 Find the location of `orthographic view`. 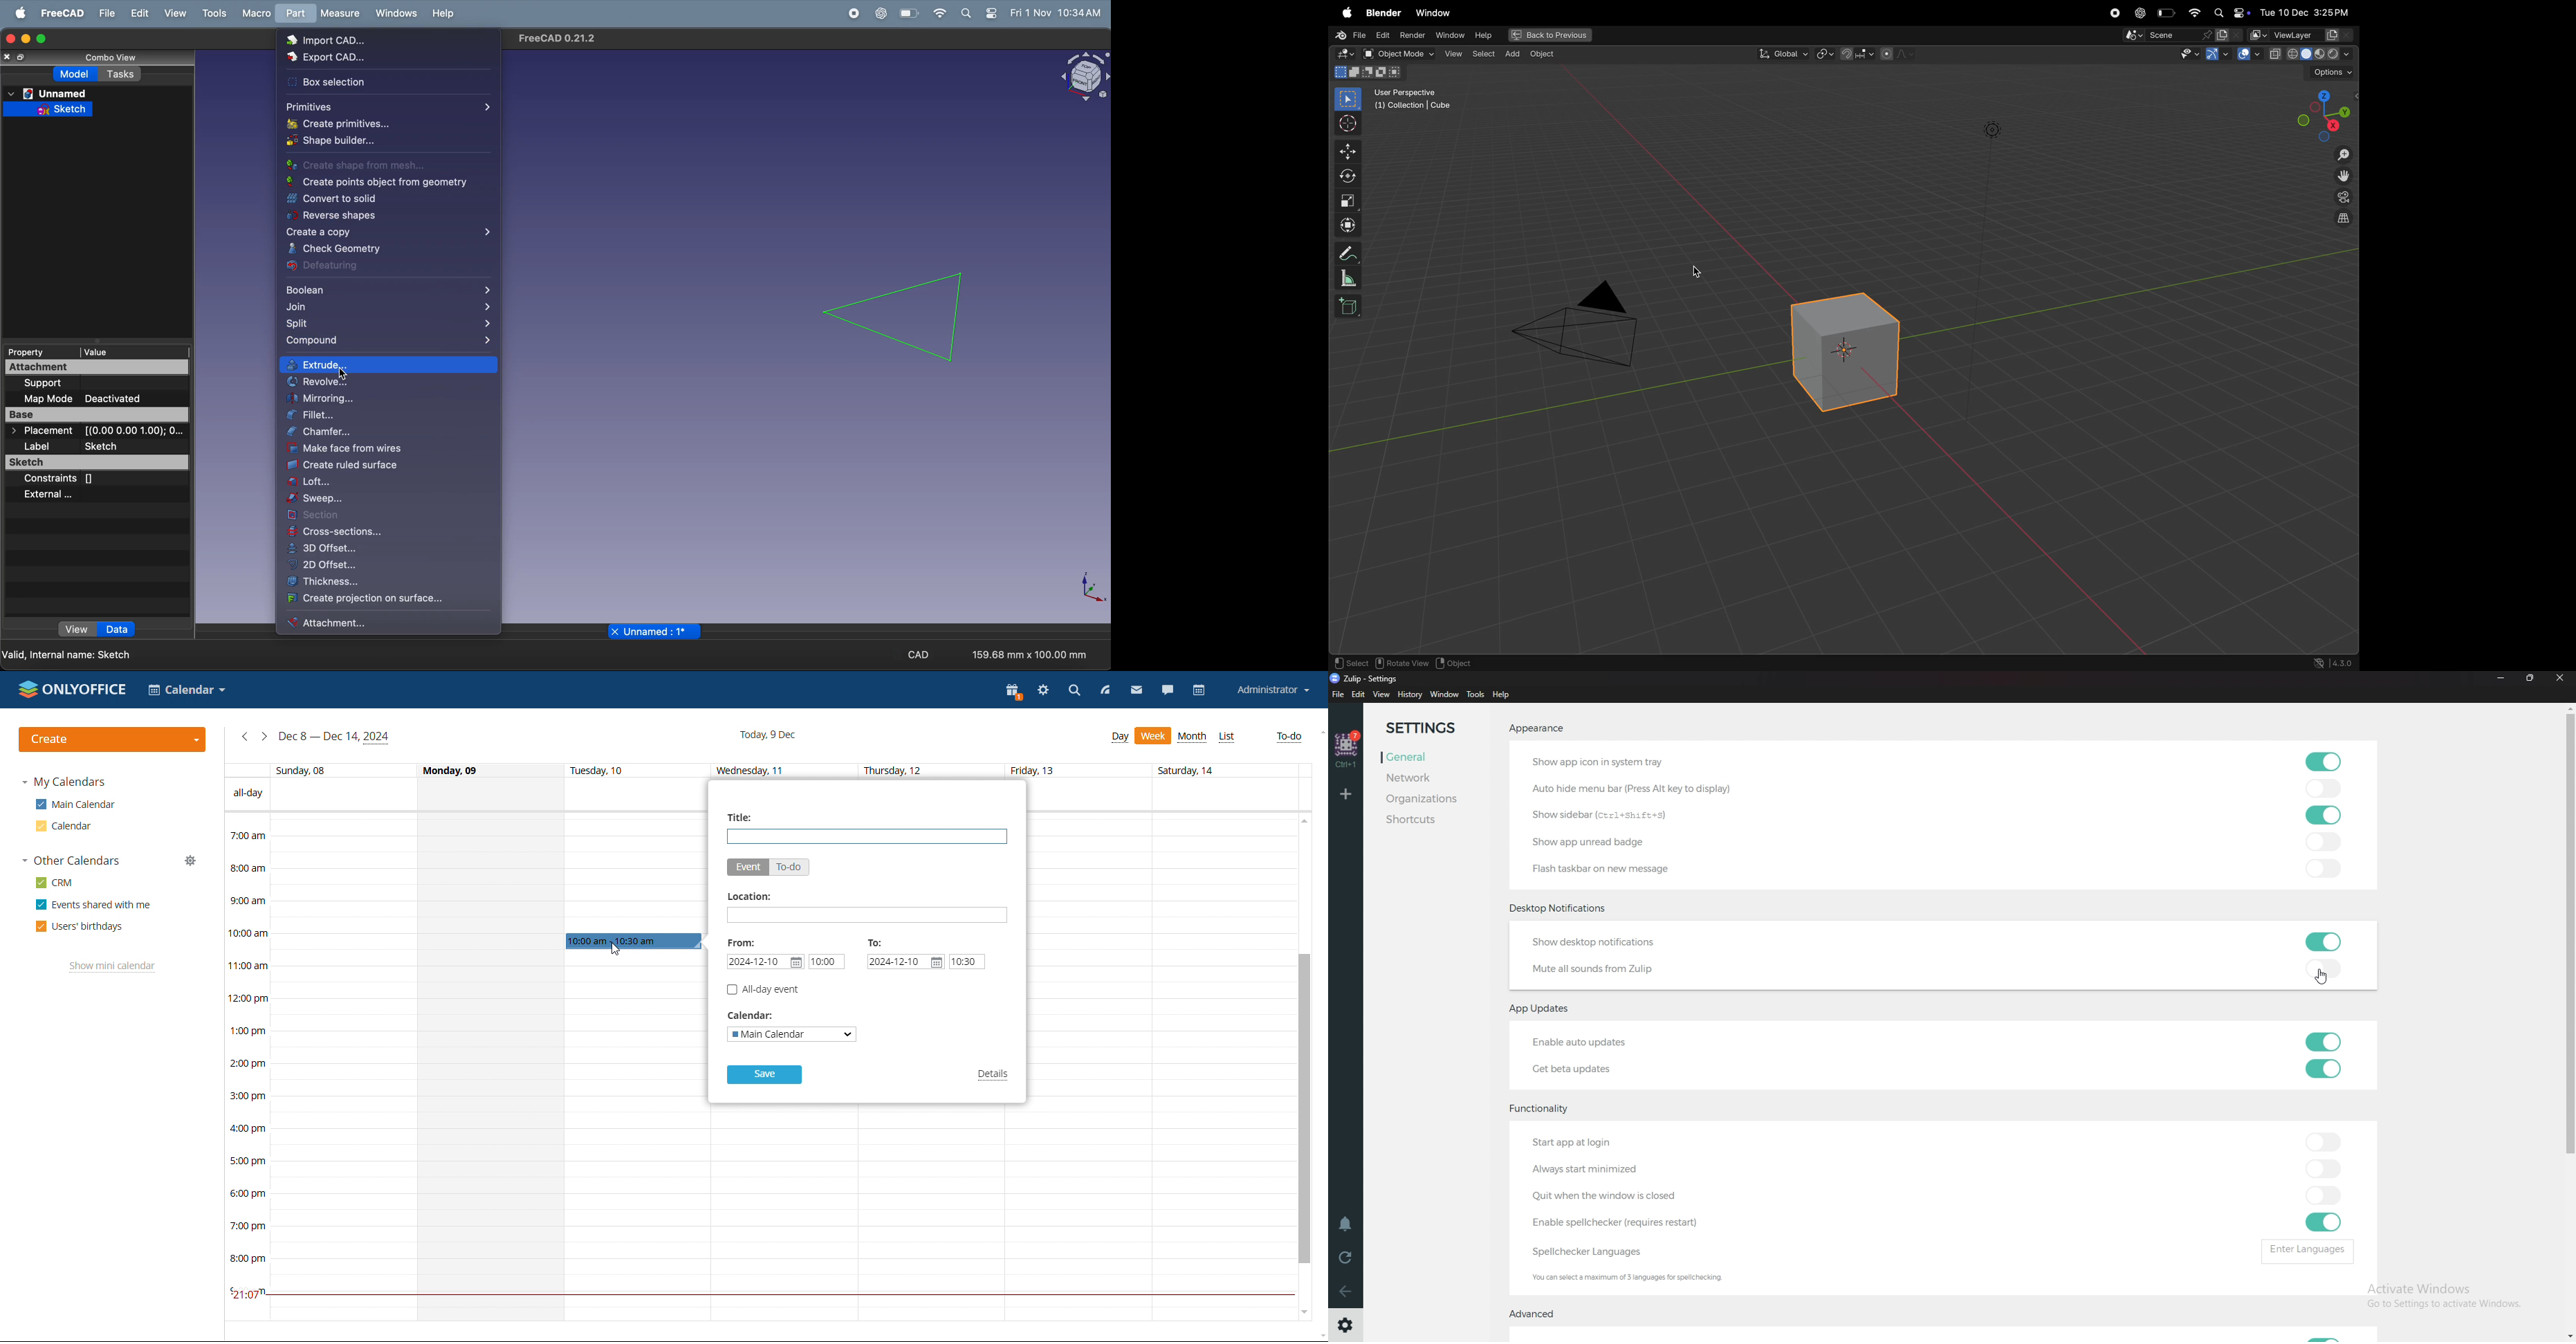

orthographic view is located at coordinates (2341, 220).